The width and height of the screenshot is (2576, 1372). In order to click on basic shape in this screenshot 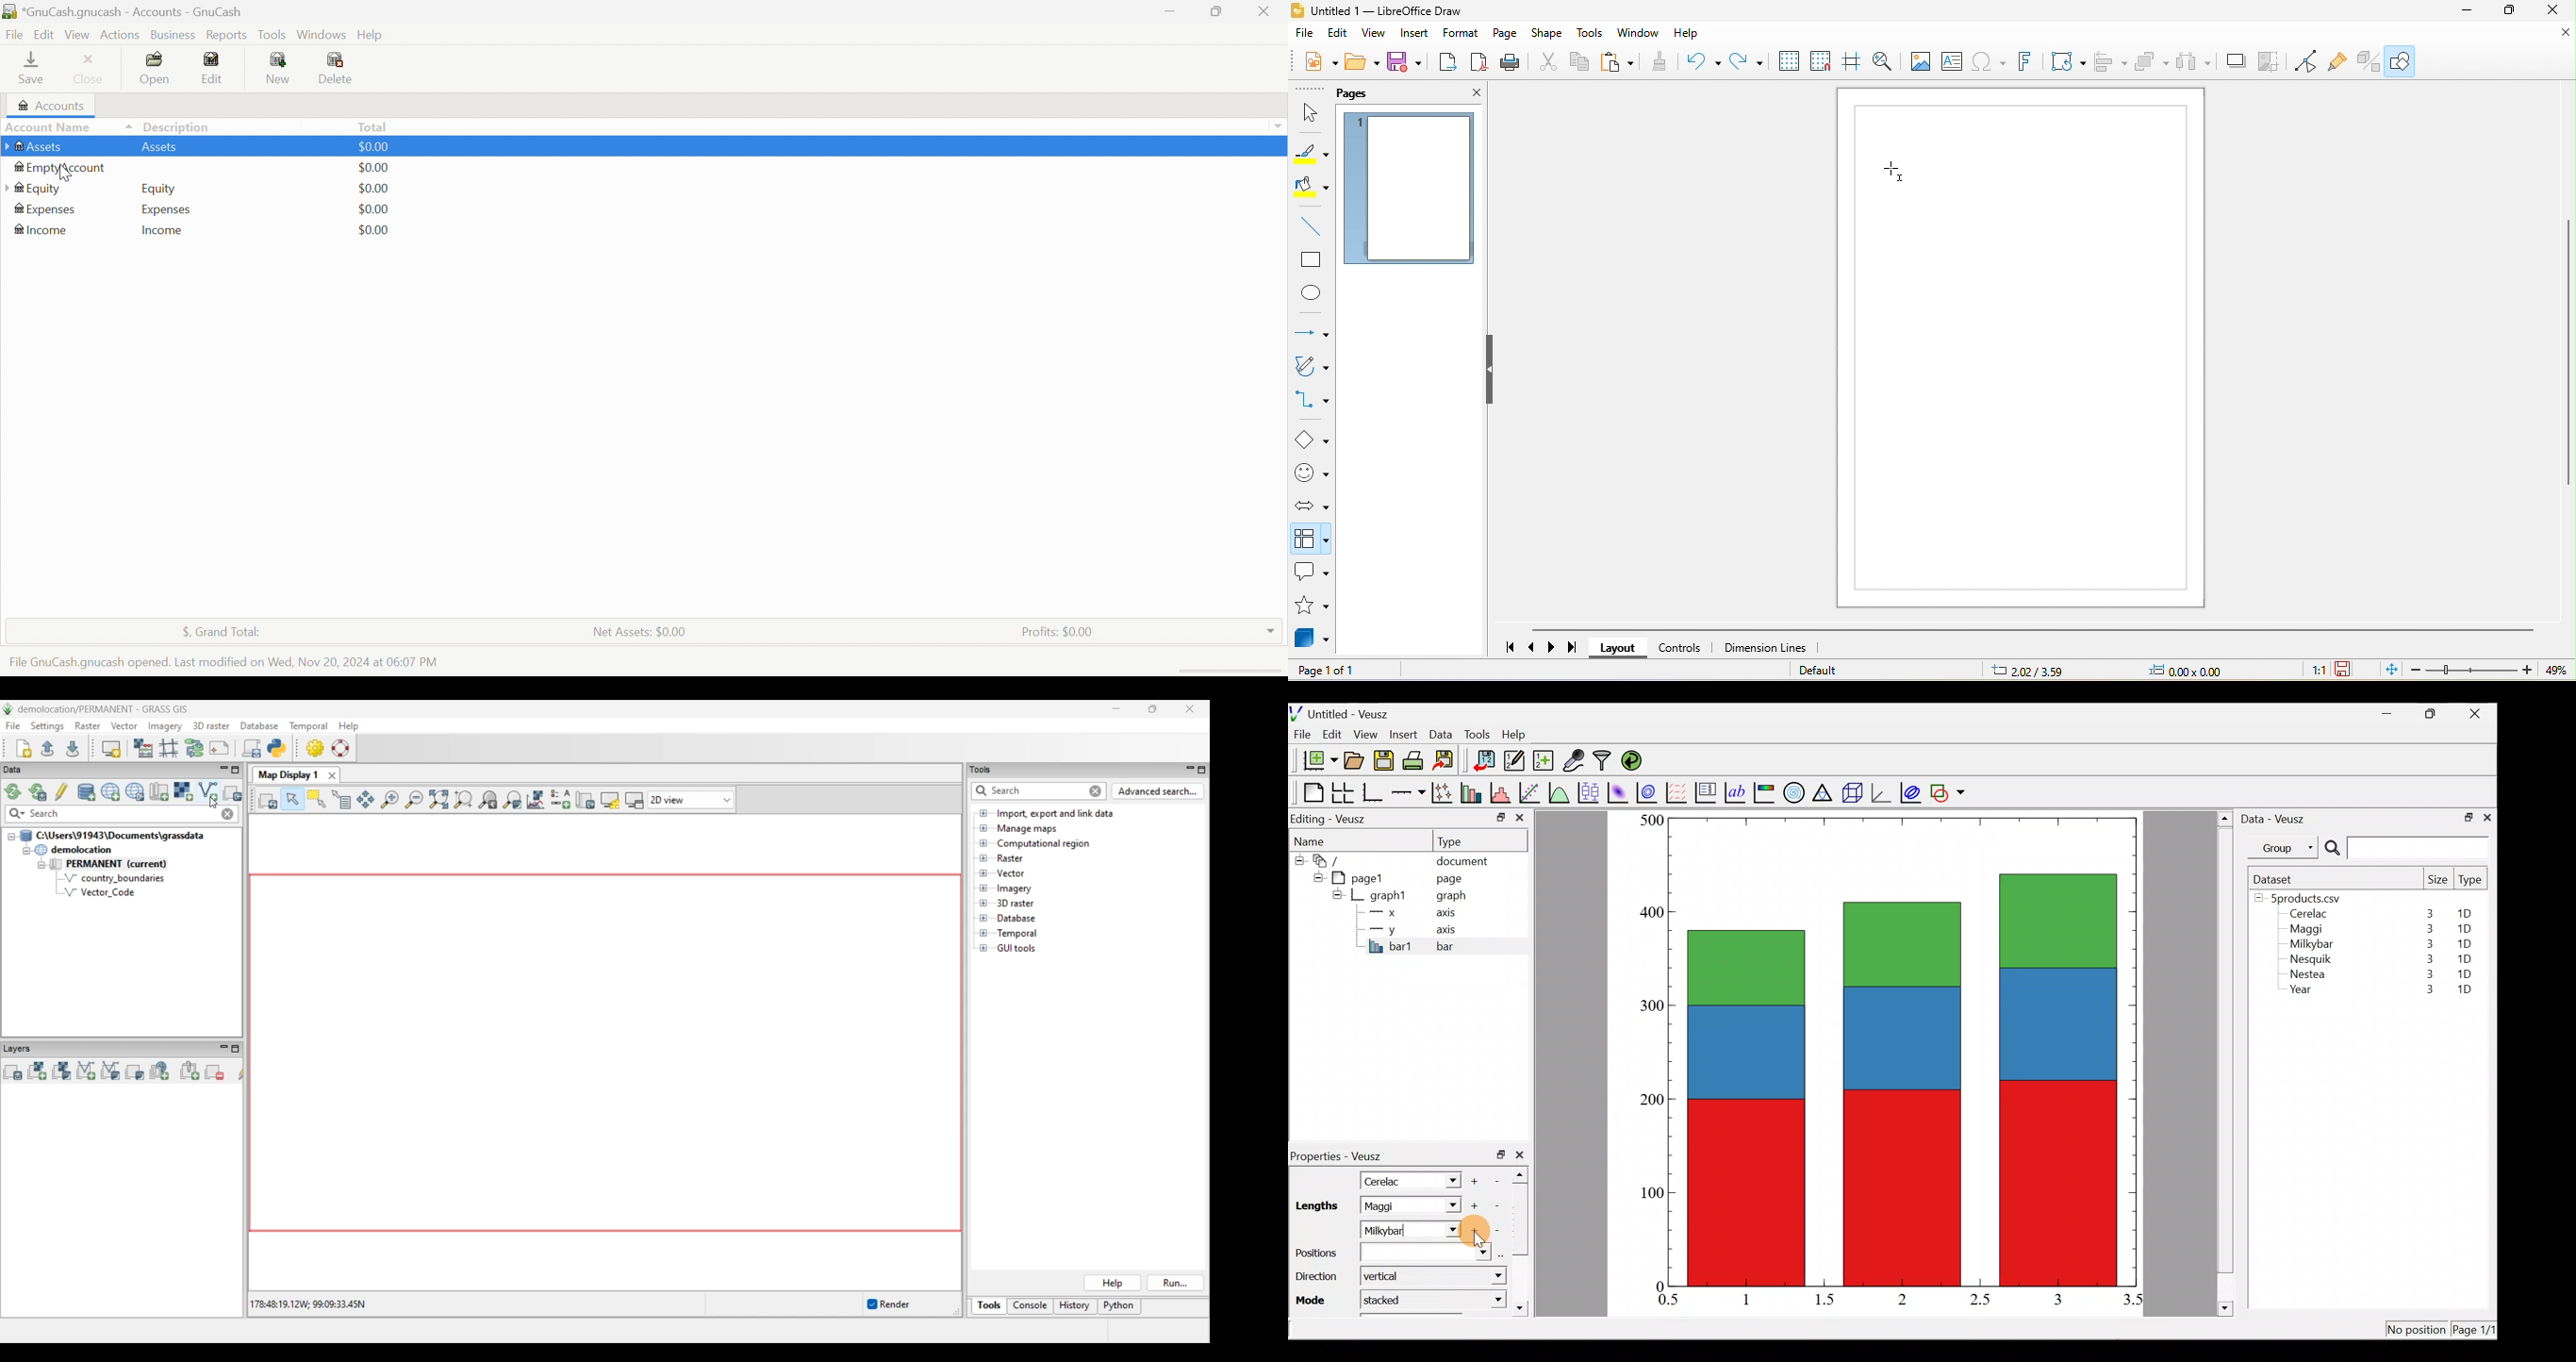, I will do `click(1313, 440)`.